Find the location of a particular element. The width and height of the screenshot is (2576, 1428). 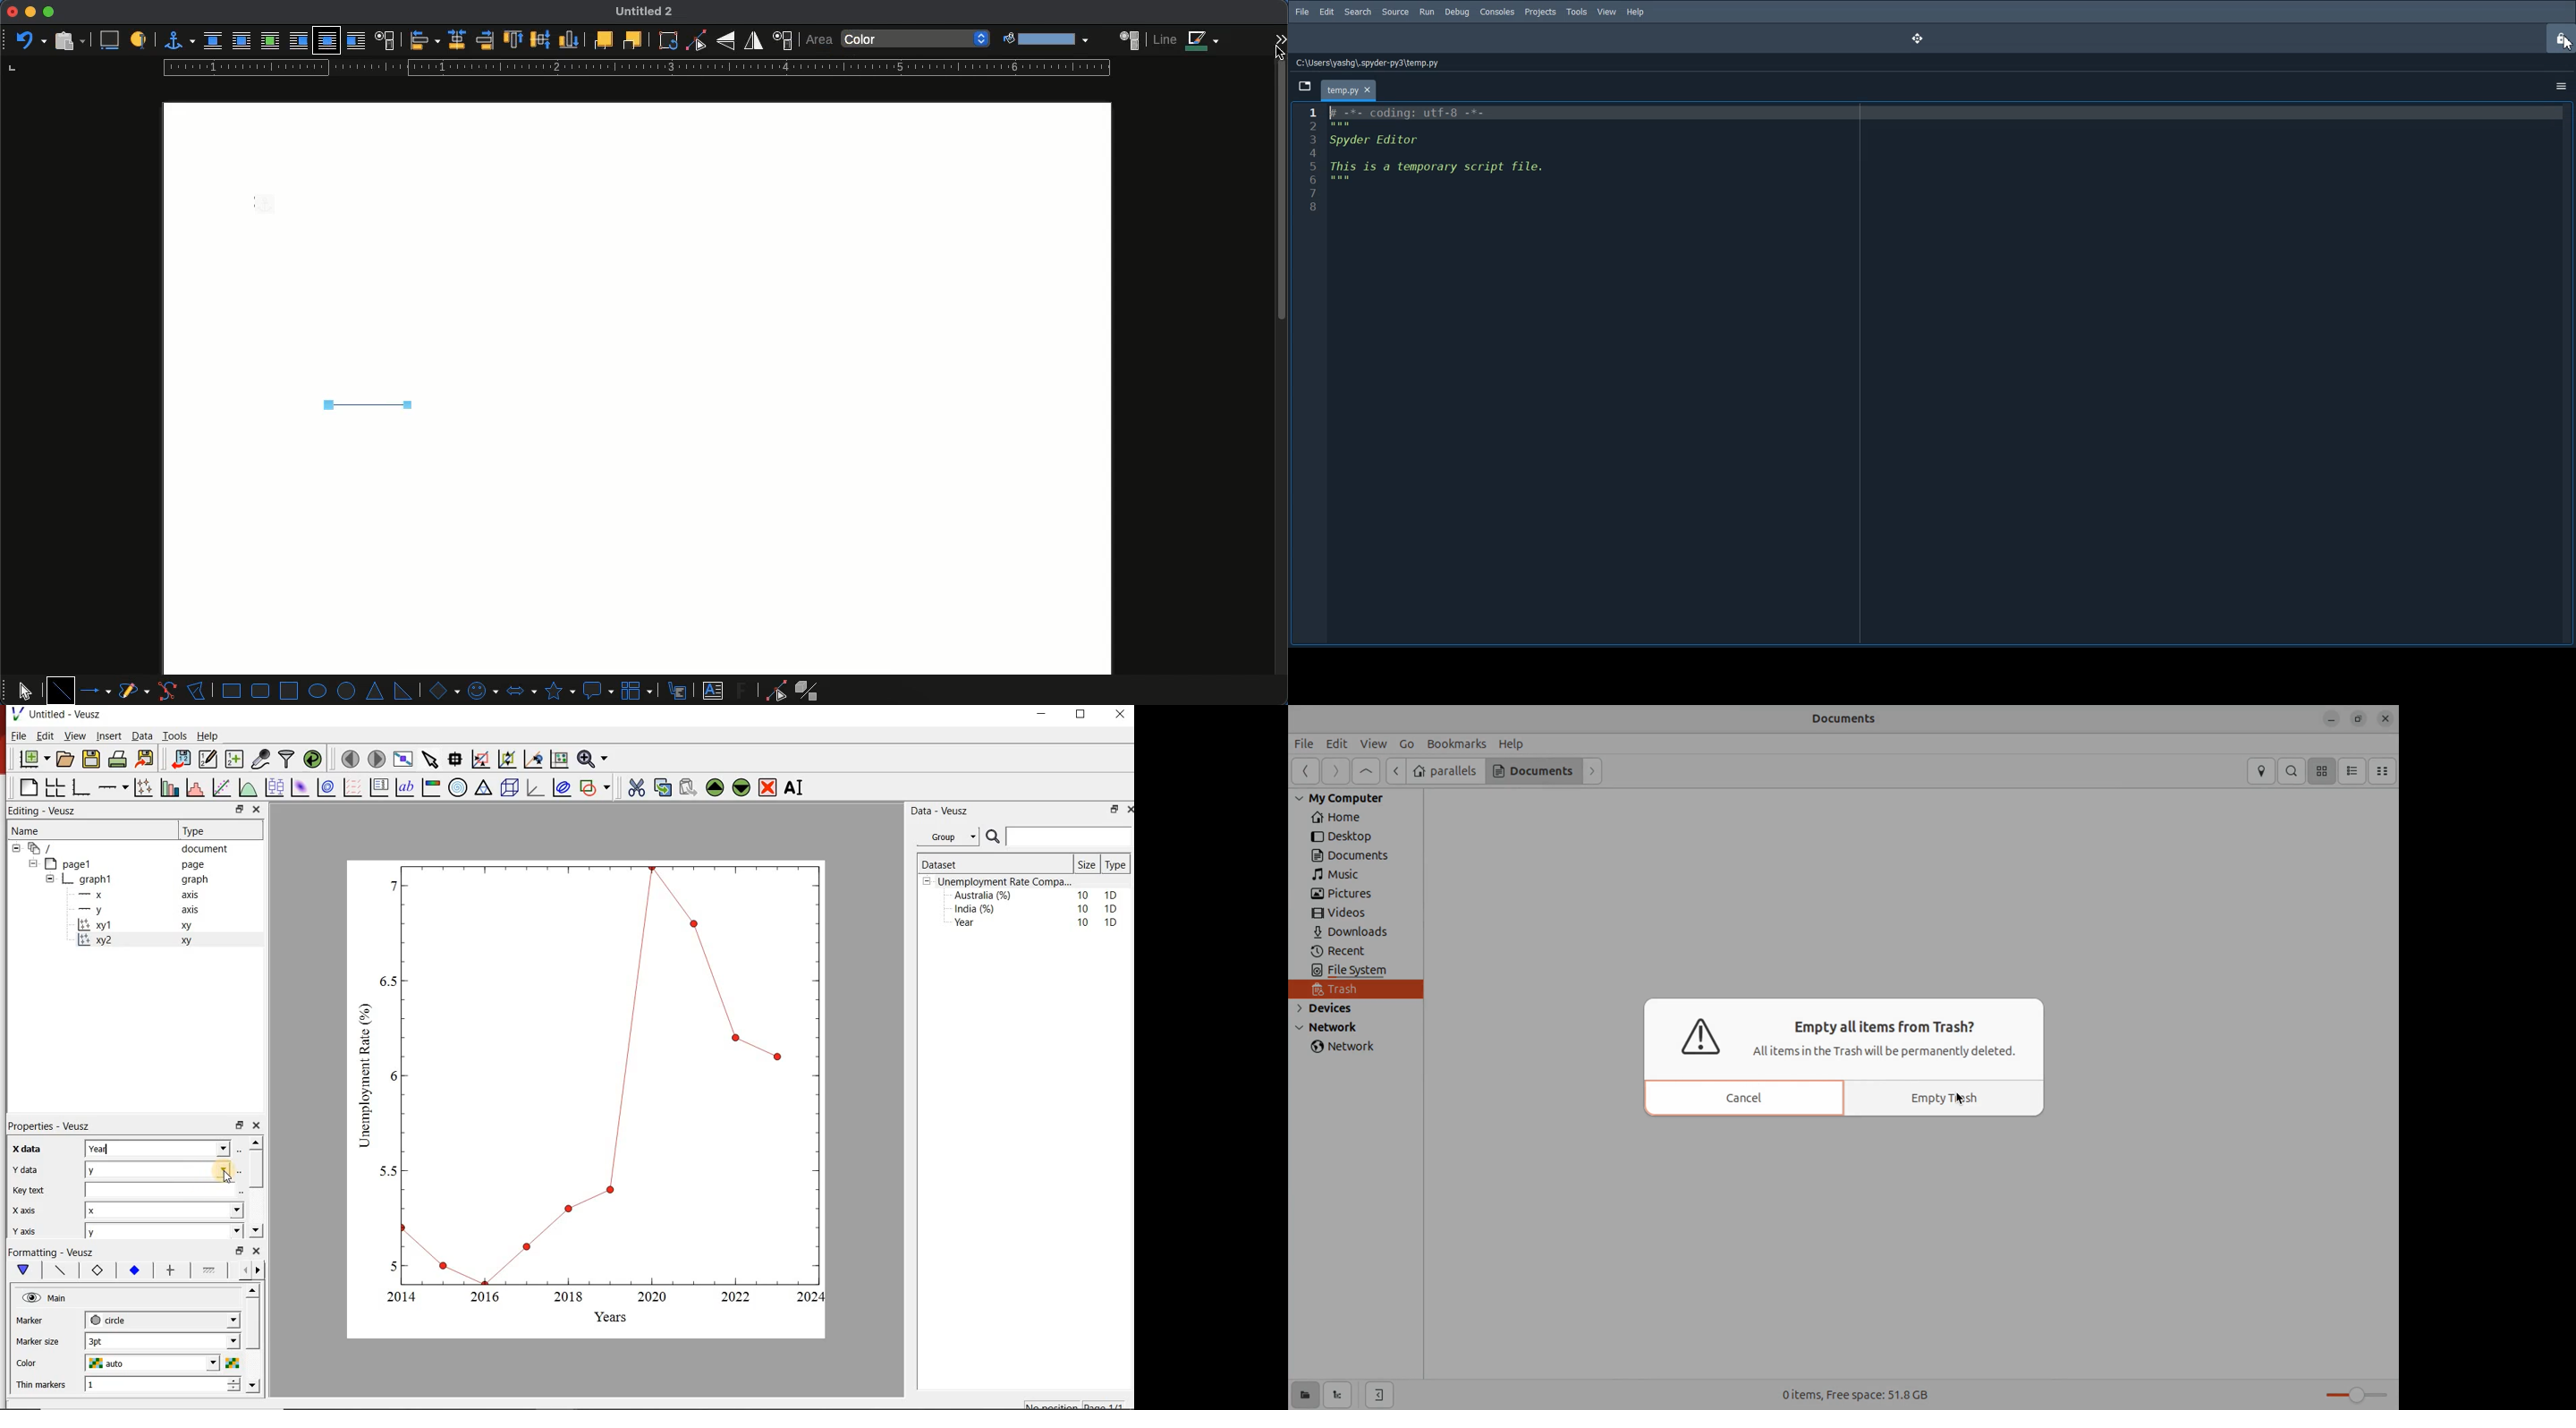

scroll bar is located at coordinates (253, 1335).